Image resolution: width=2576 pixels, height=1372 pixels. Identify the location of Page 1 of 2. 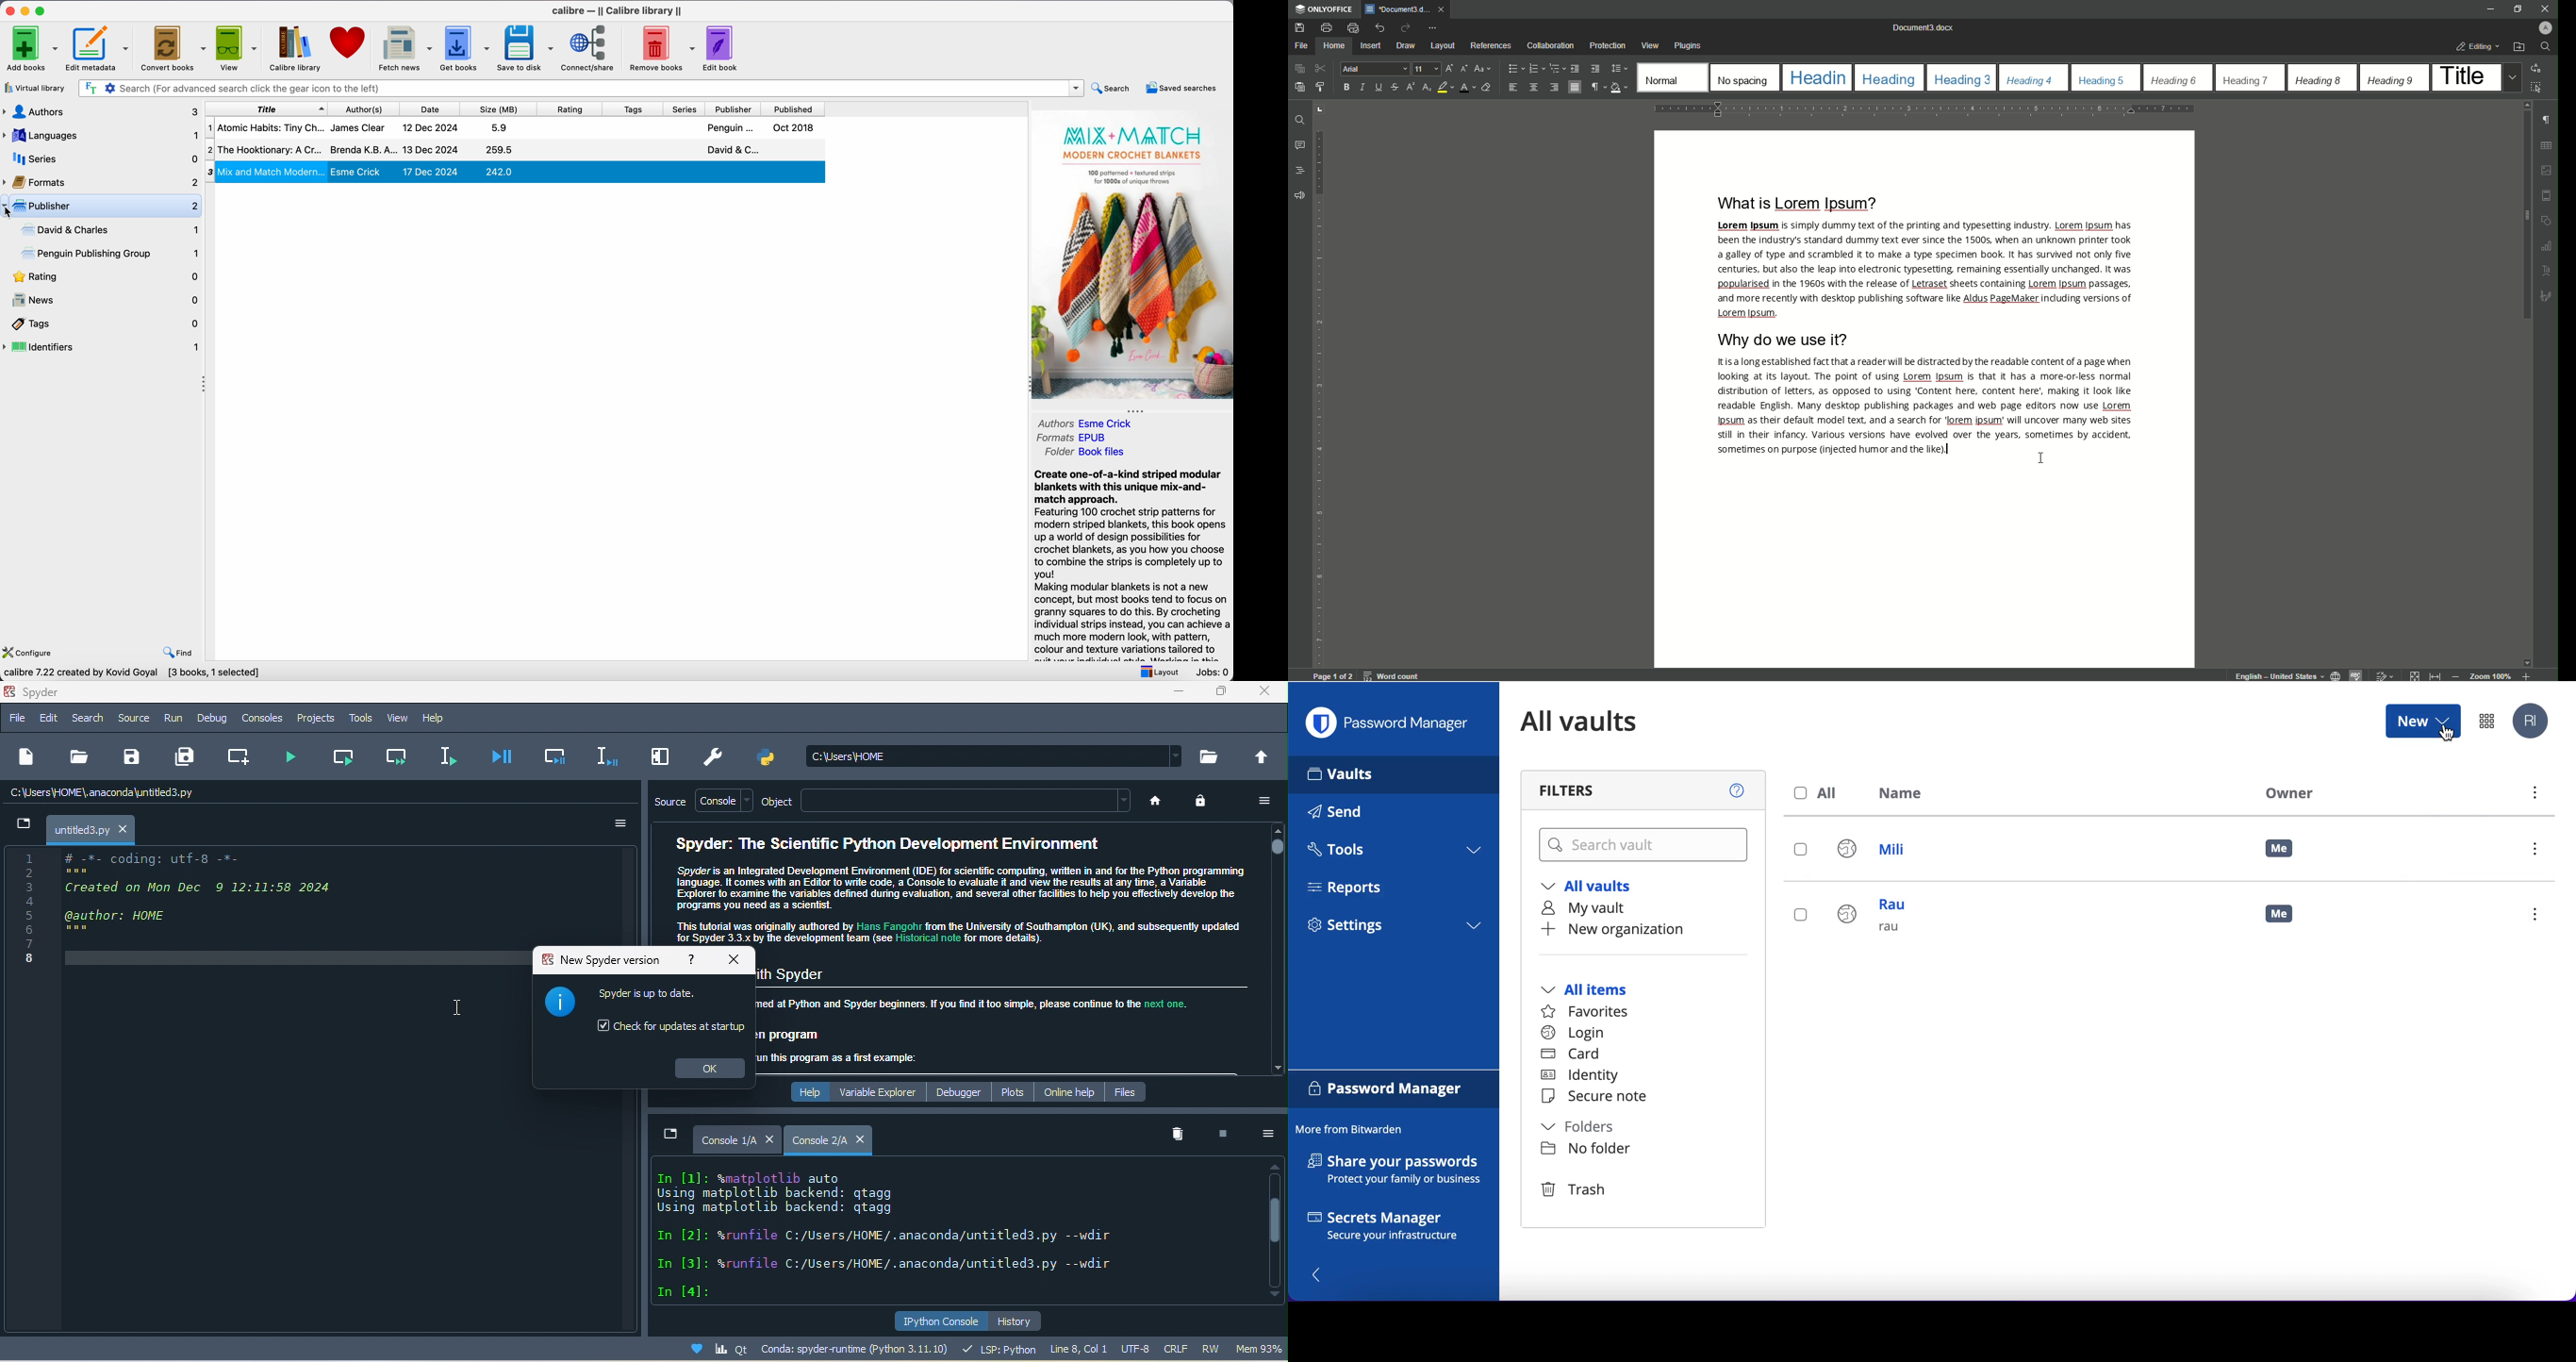
(1331, 676).